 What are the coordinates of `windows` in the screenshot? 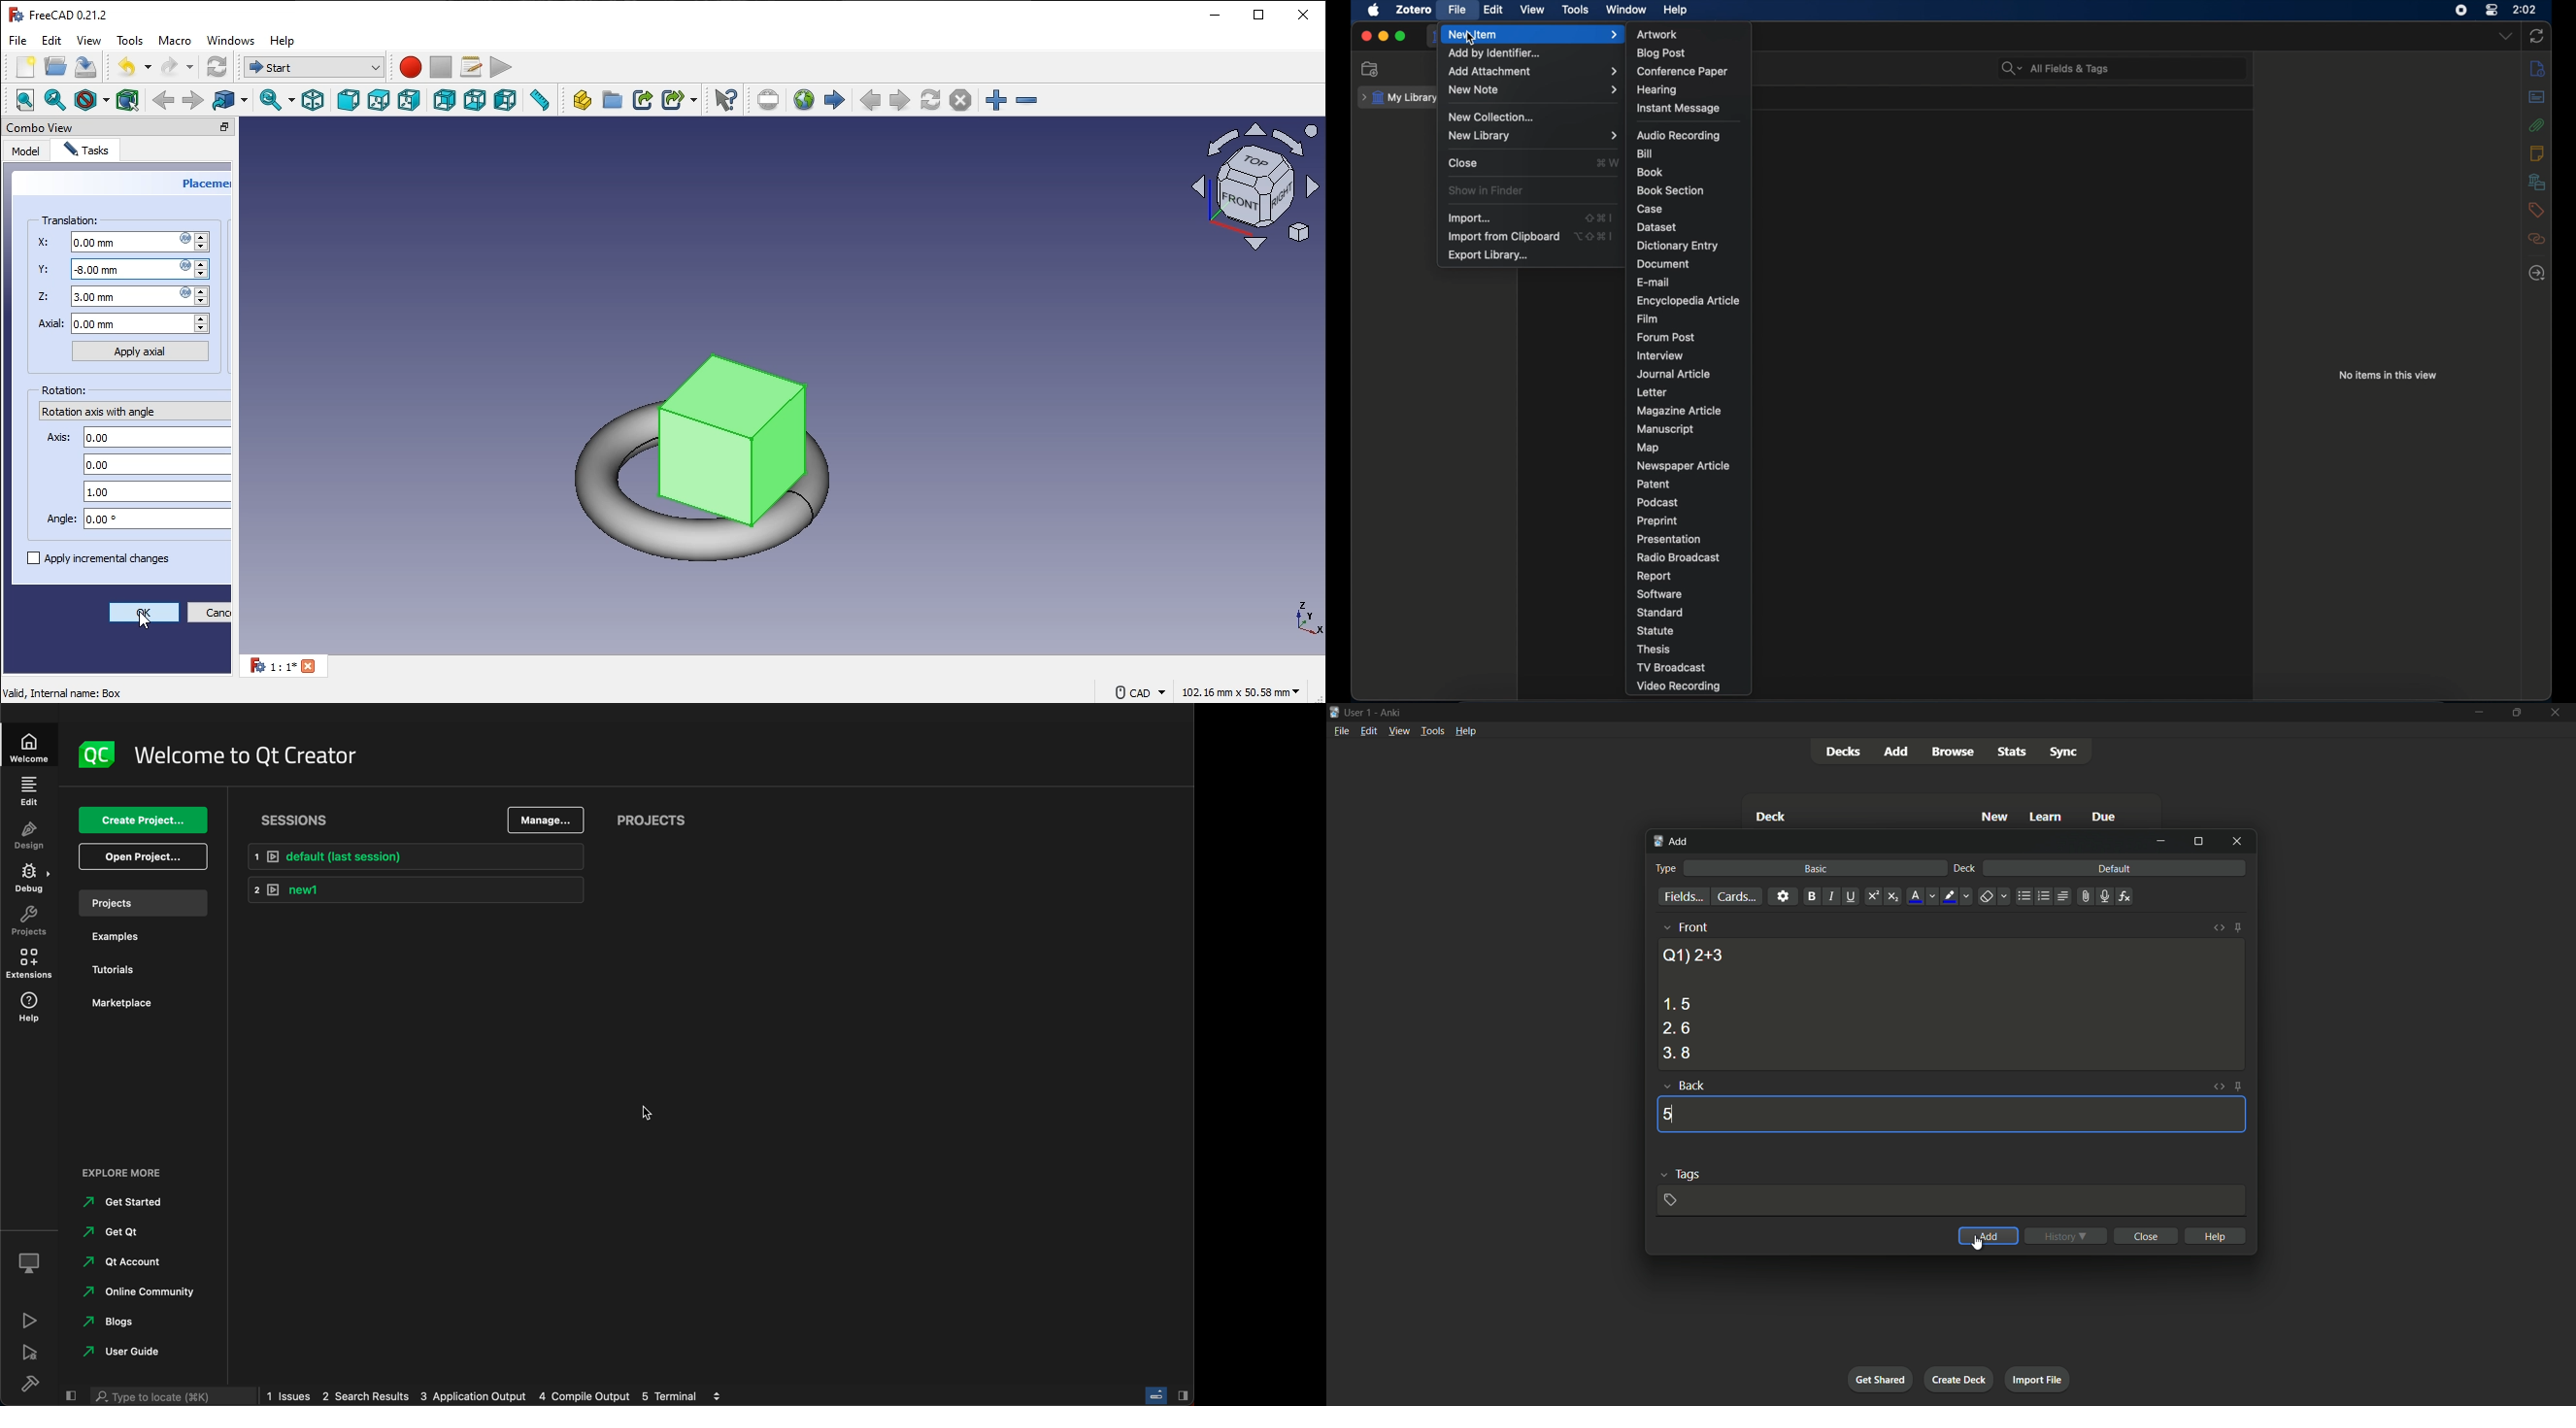 It's located at (232, 42).